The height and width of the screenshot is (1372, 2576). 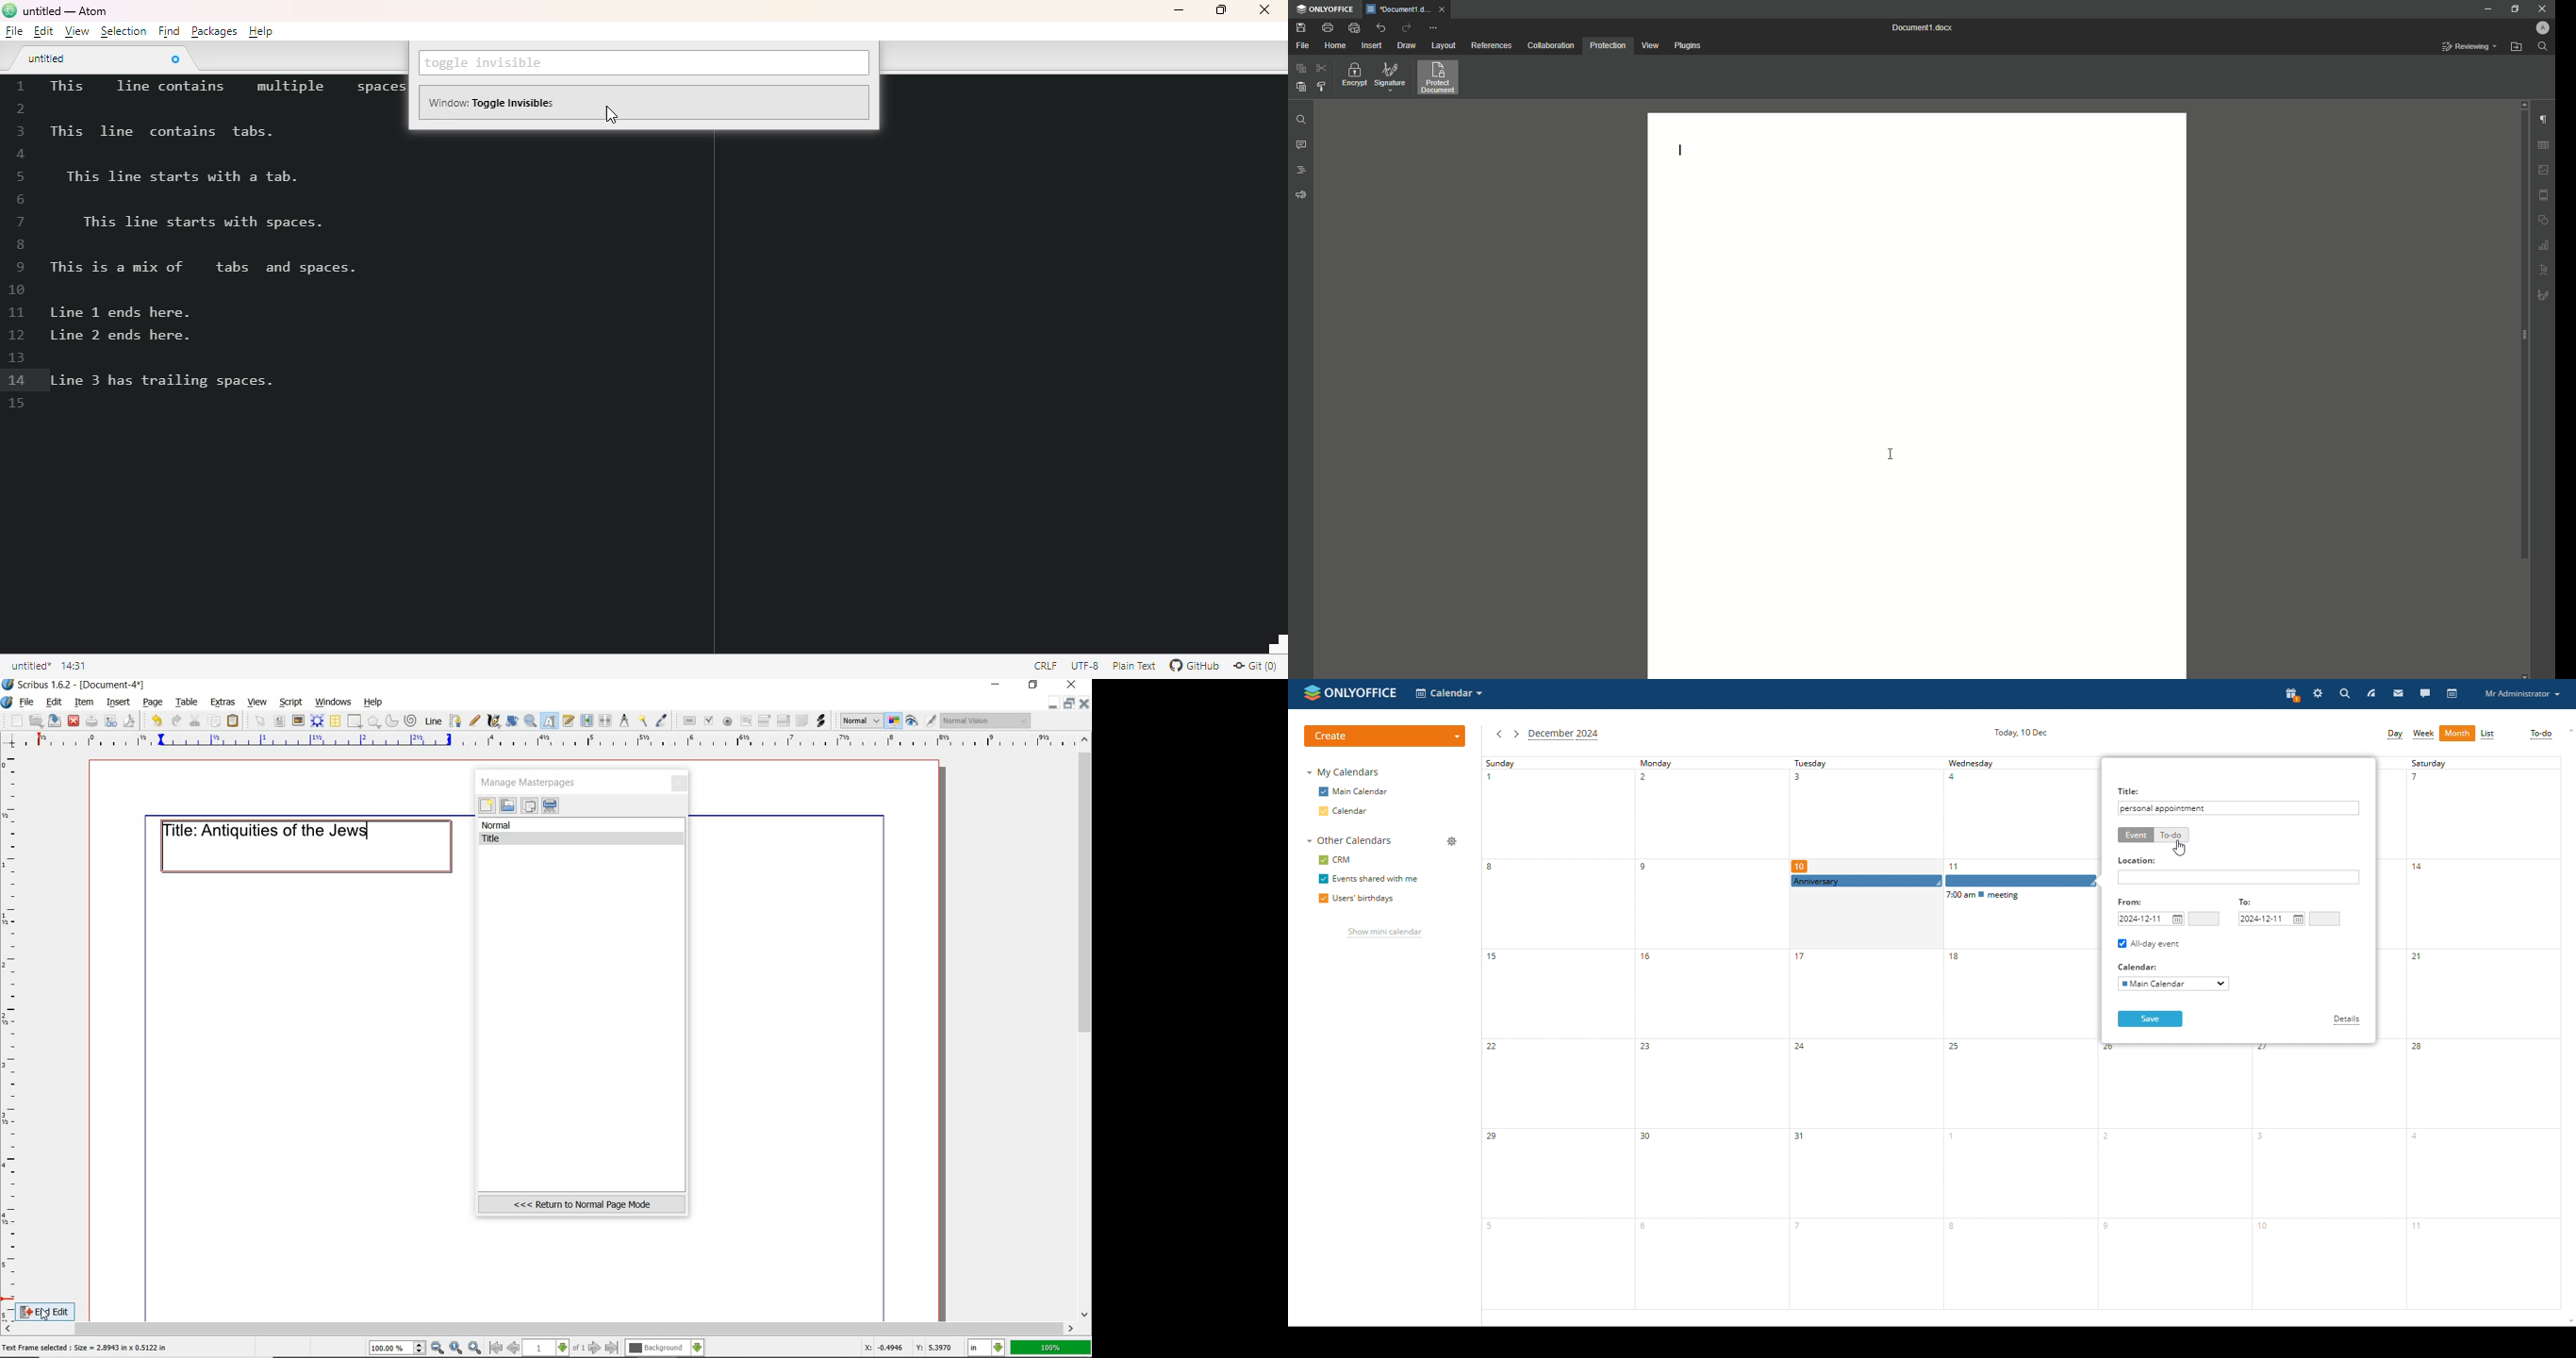 I want to click on Find, so click(x=1300, y=120).